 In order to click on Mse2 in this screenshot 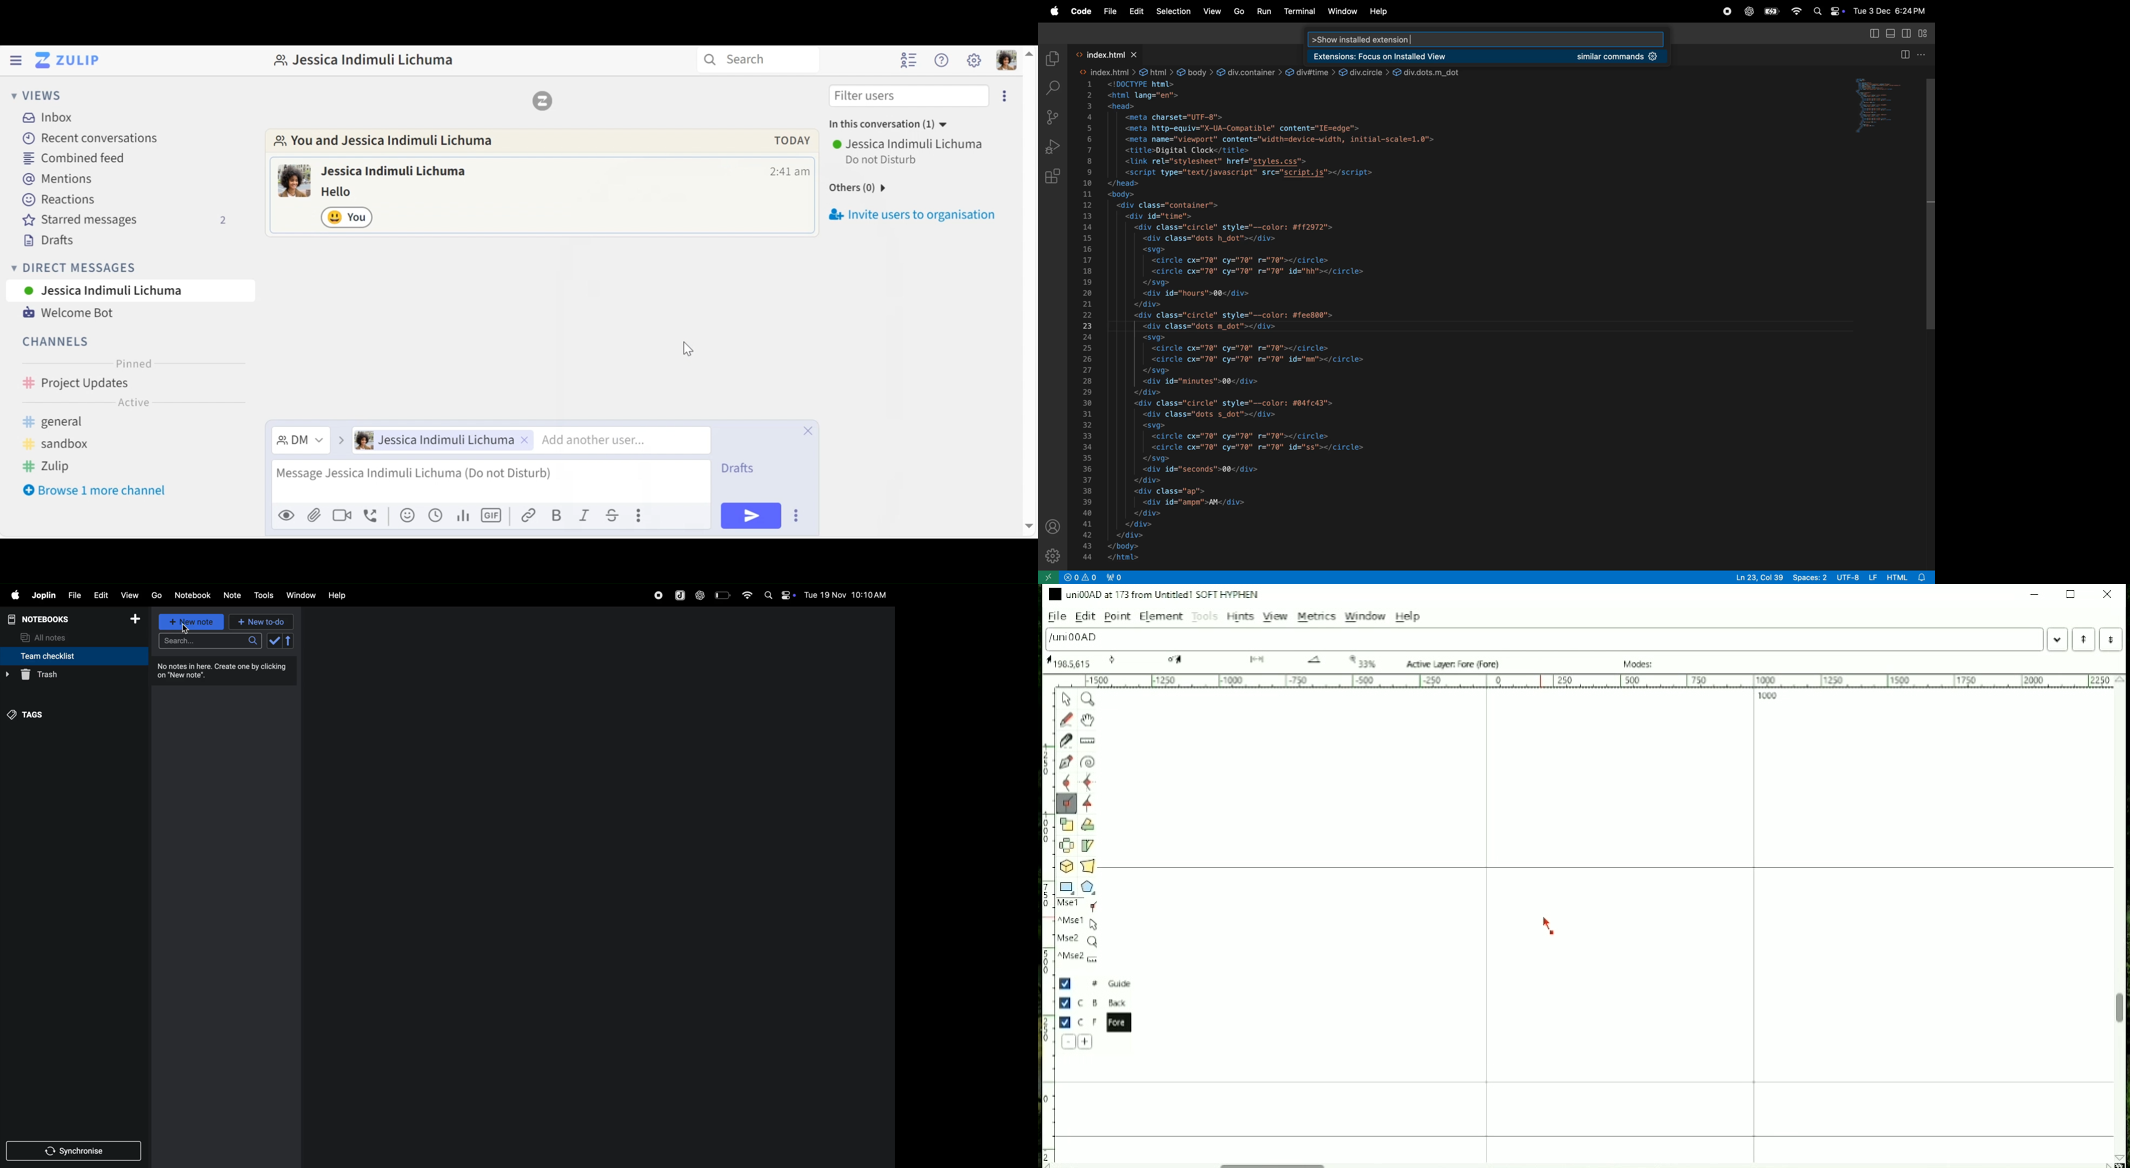, I will do `click(1079, 941)`.